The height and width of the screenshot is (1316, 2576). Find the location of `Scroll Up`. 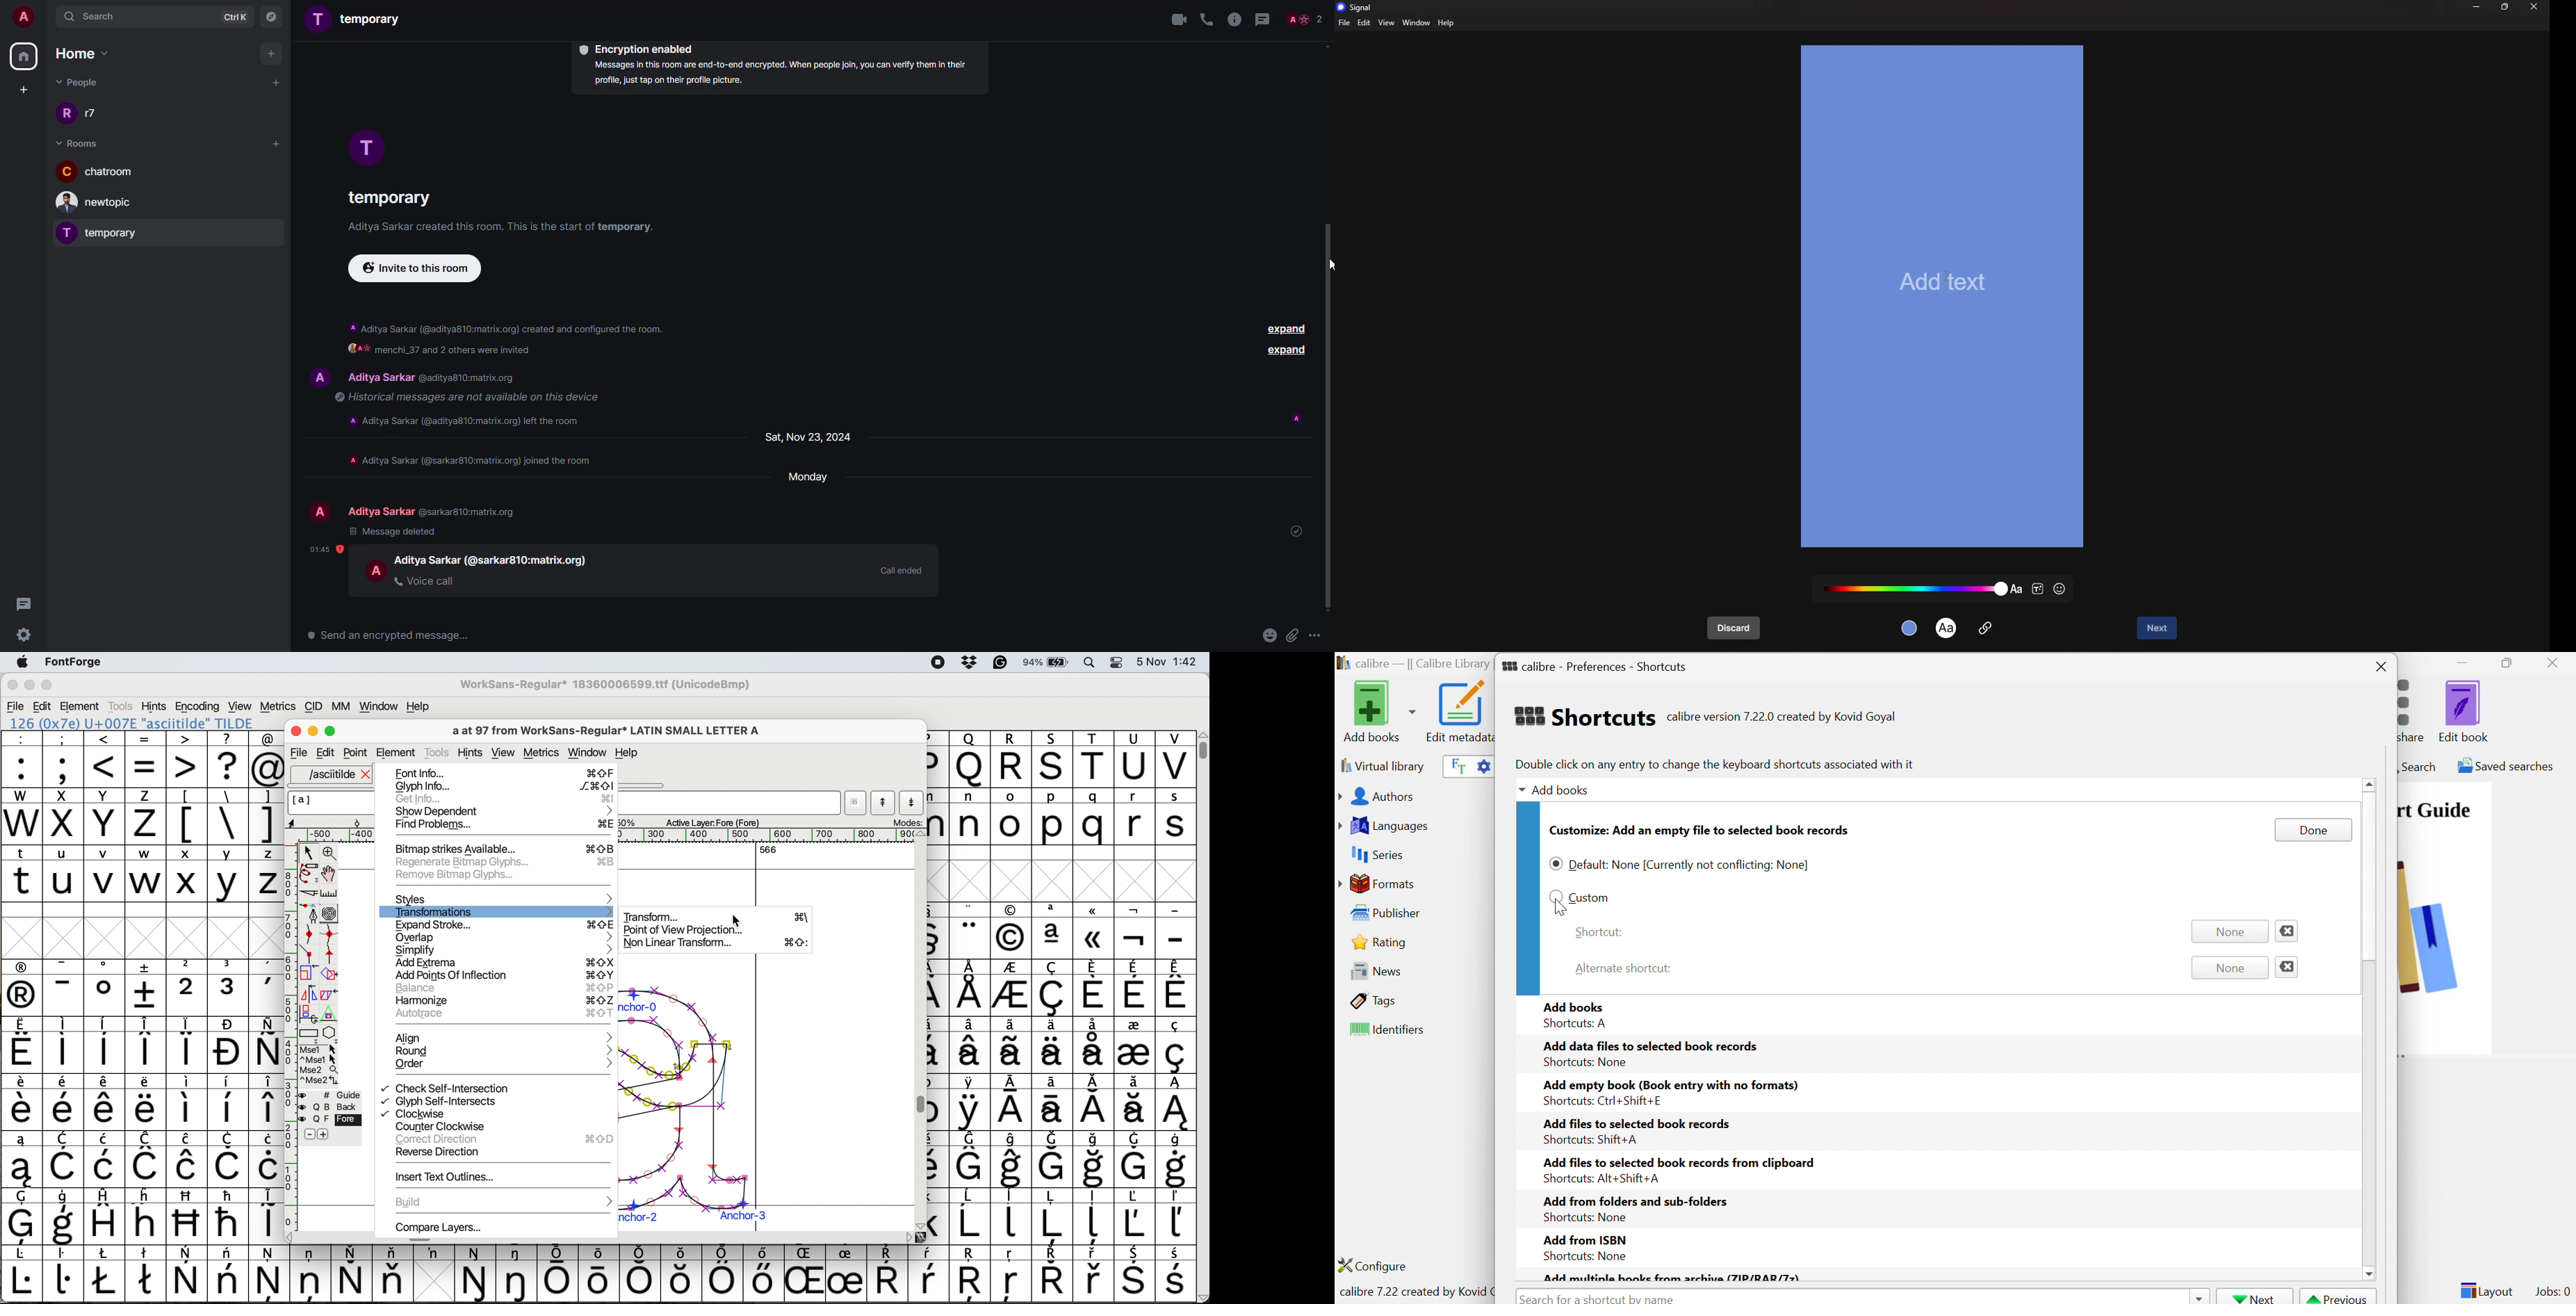

Scroll Up is located at coordinates (2371, 783).